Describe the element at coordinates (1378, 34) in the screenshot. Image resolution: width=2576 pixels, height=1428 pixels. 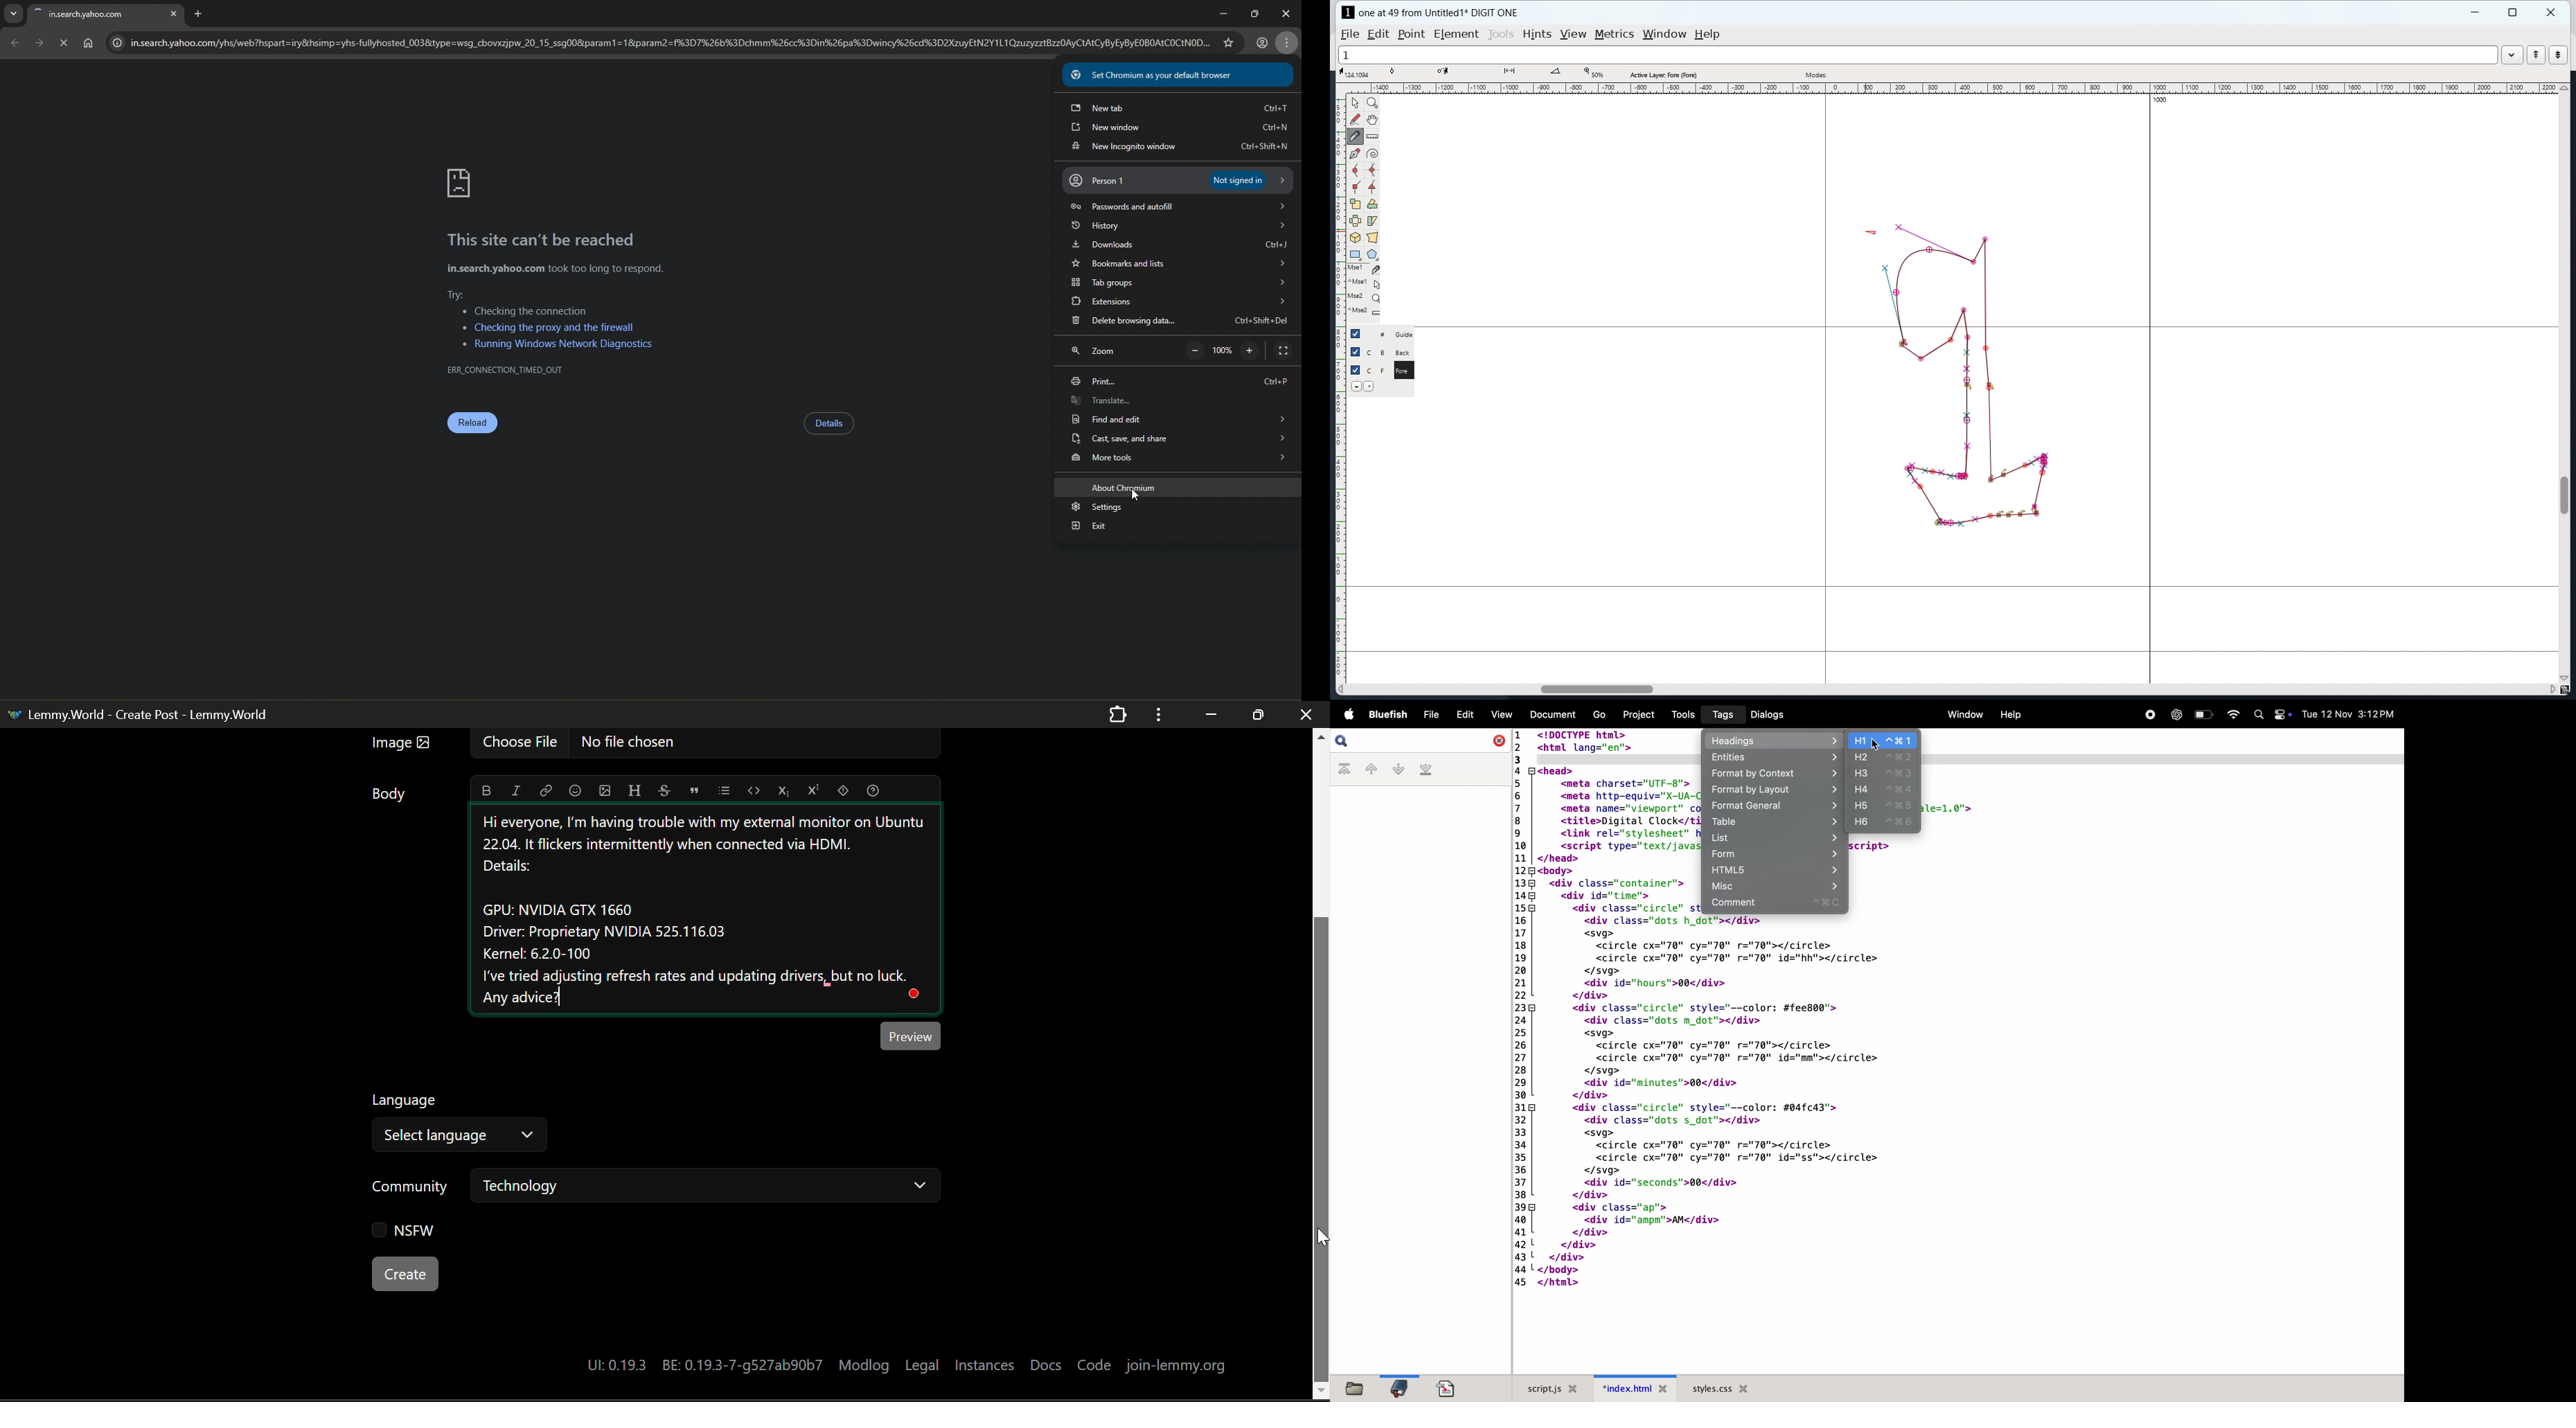
I see `edit` at that location.